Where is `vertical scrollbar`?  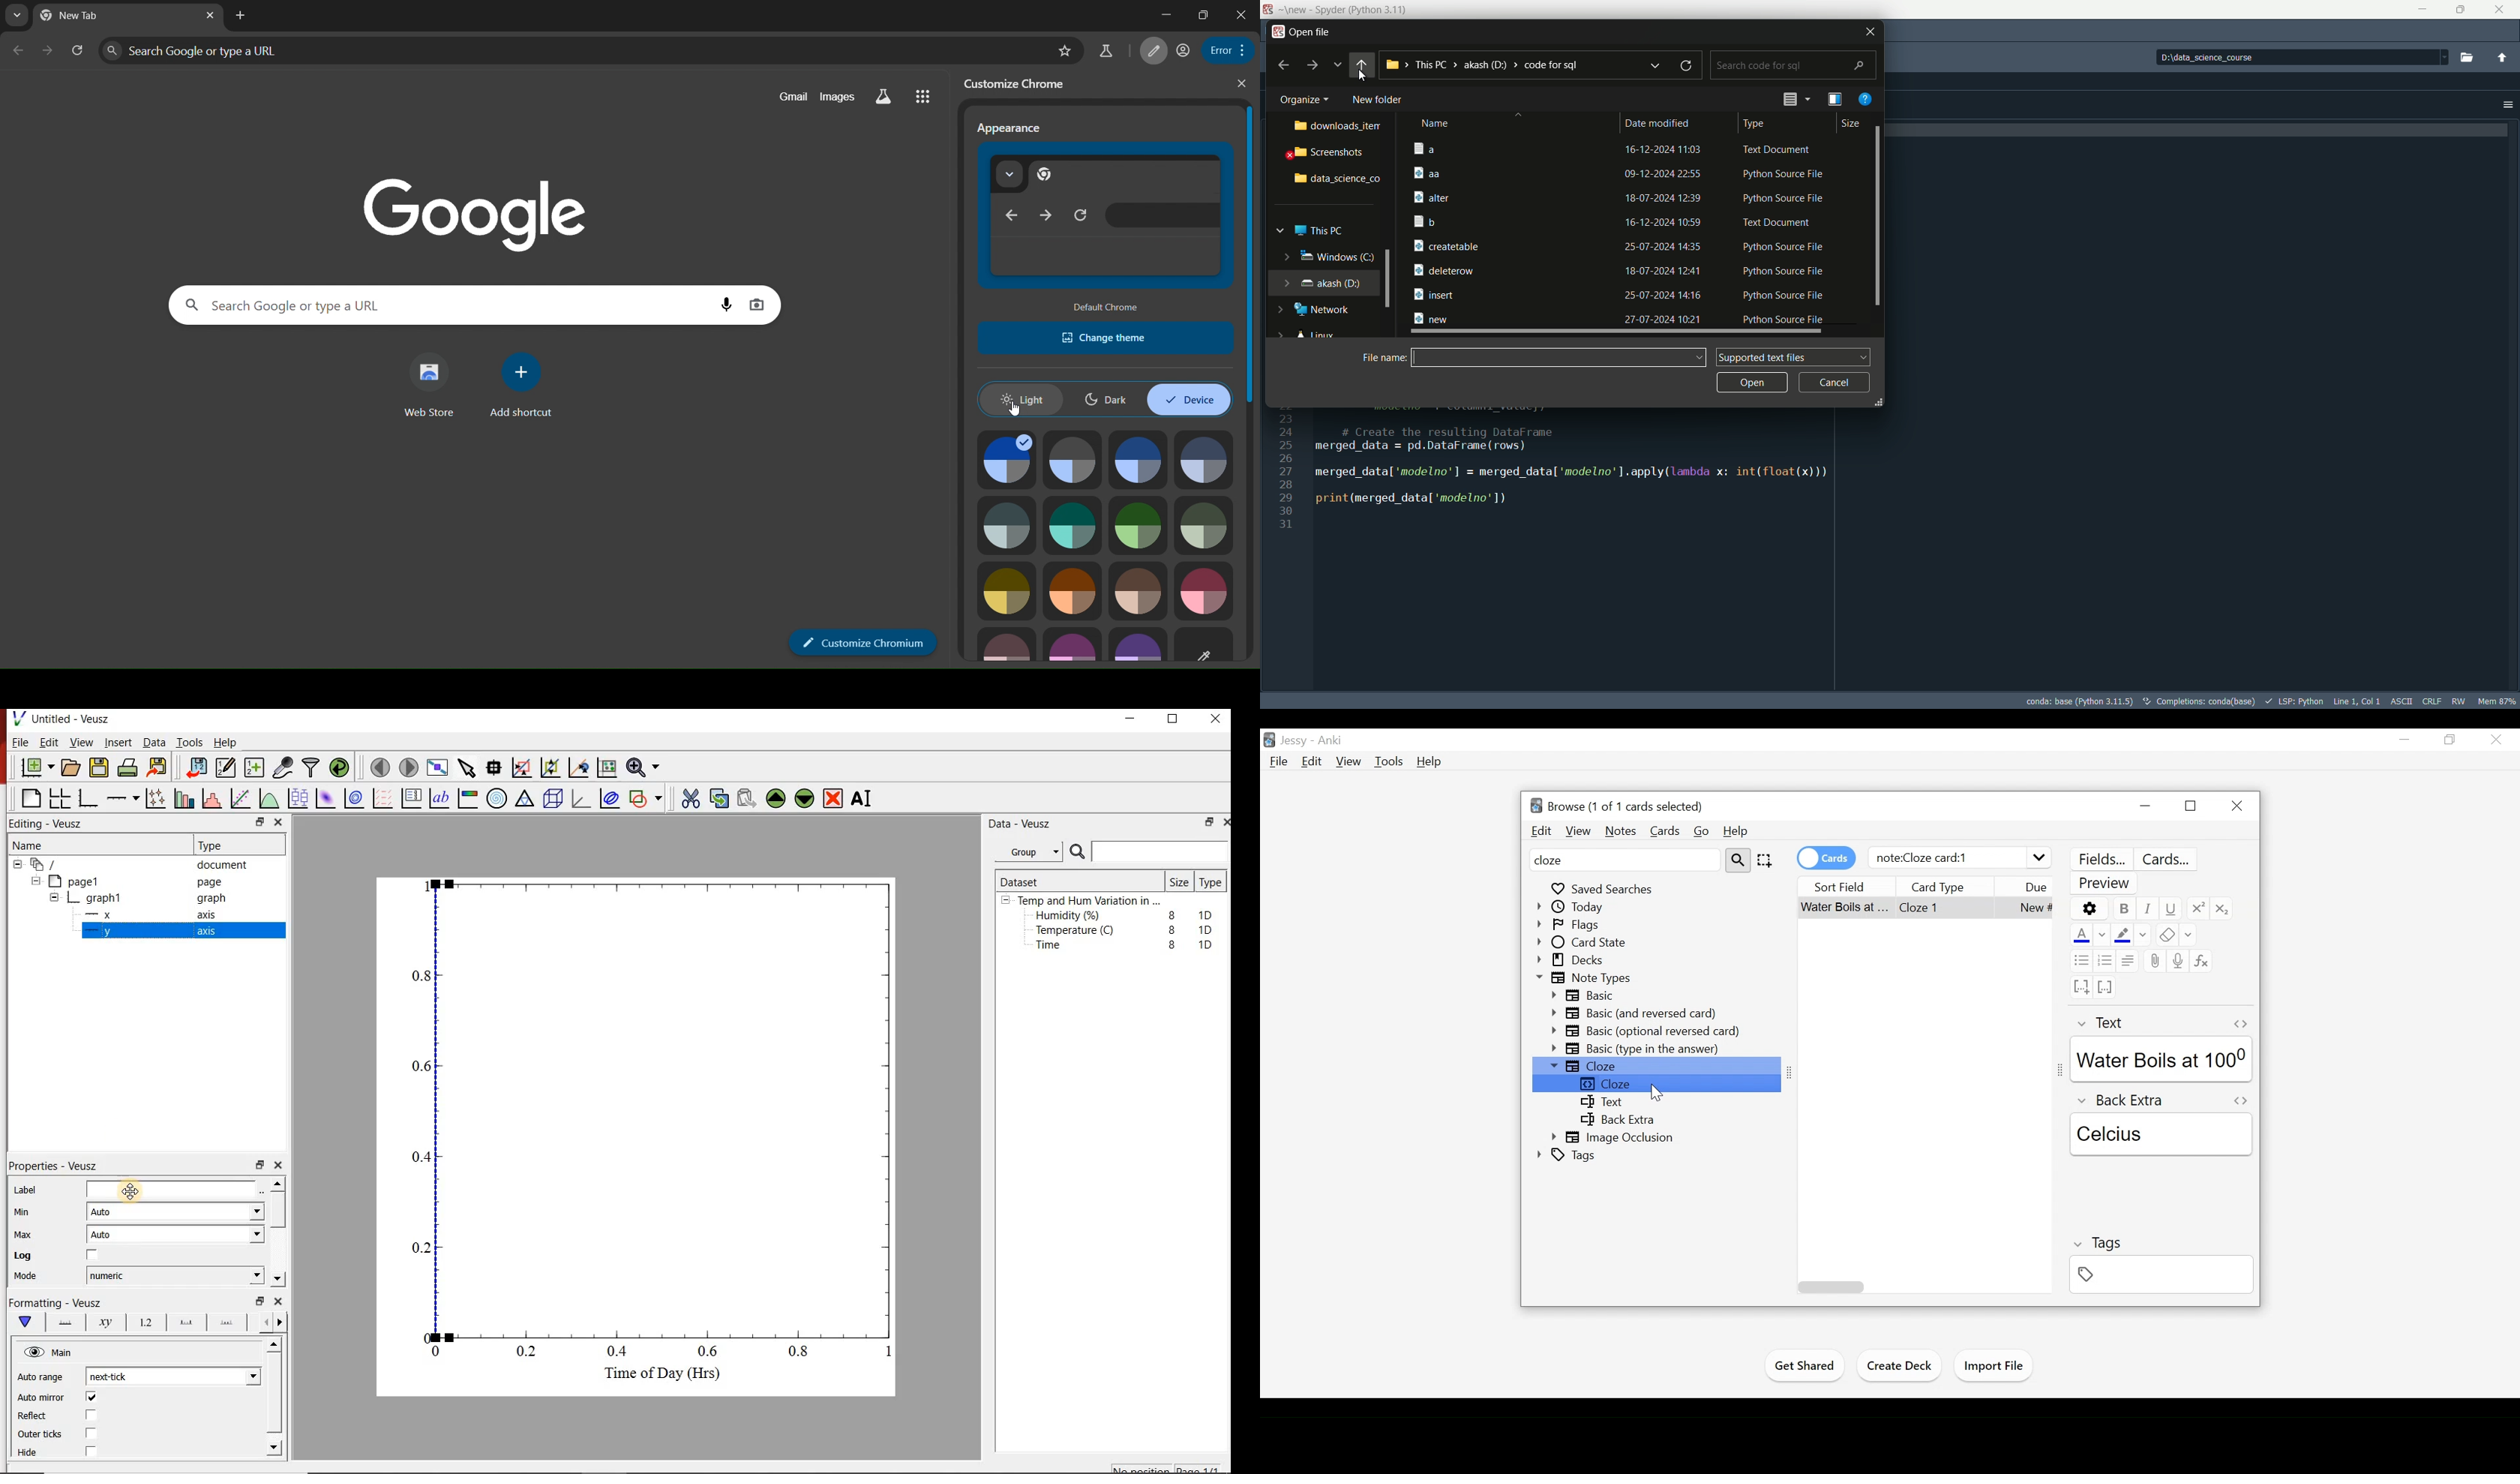 vertical scrollbar is located at coordinates (1878, 216).